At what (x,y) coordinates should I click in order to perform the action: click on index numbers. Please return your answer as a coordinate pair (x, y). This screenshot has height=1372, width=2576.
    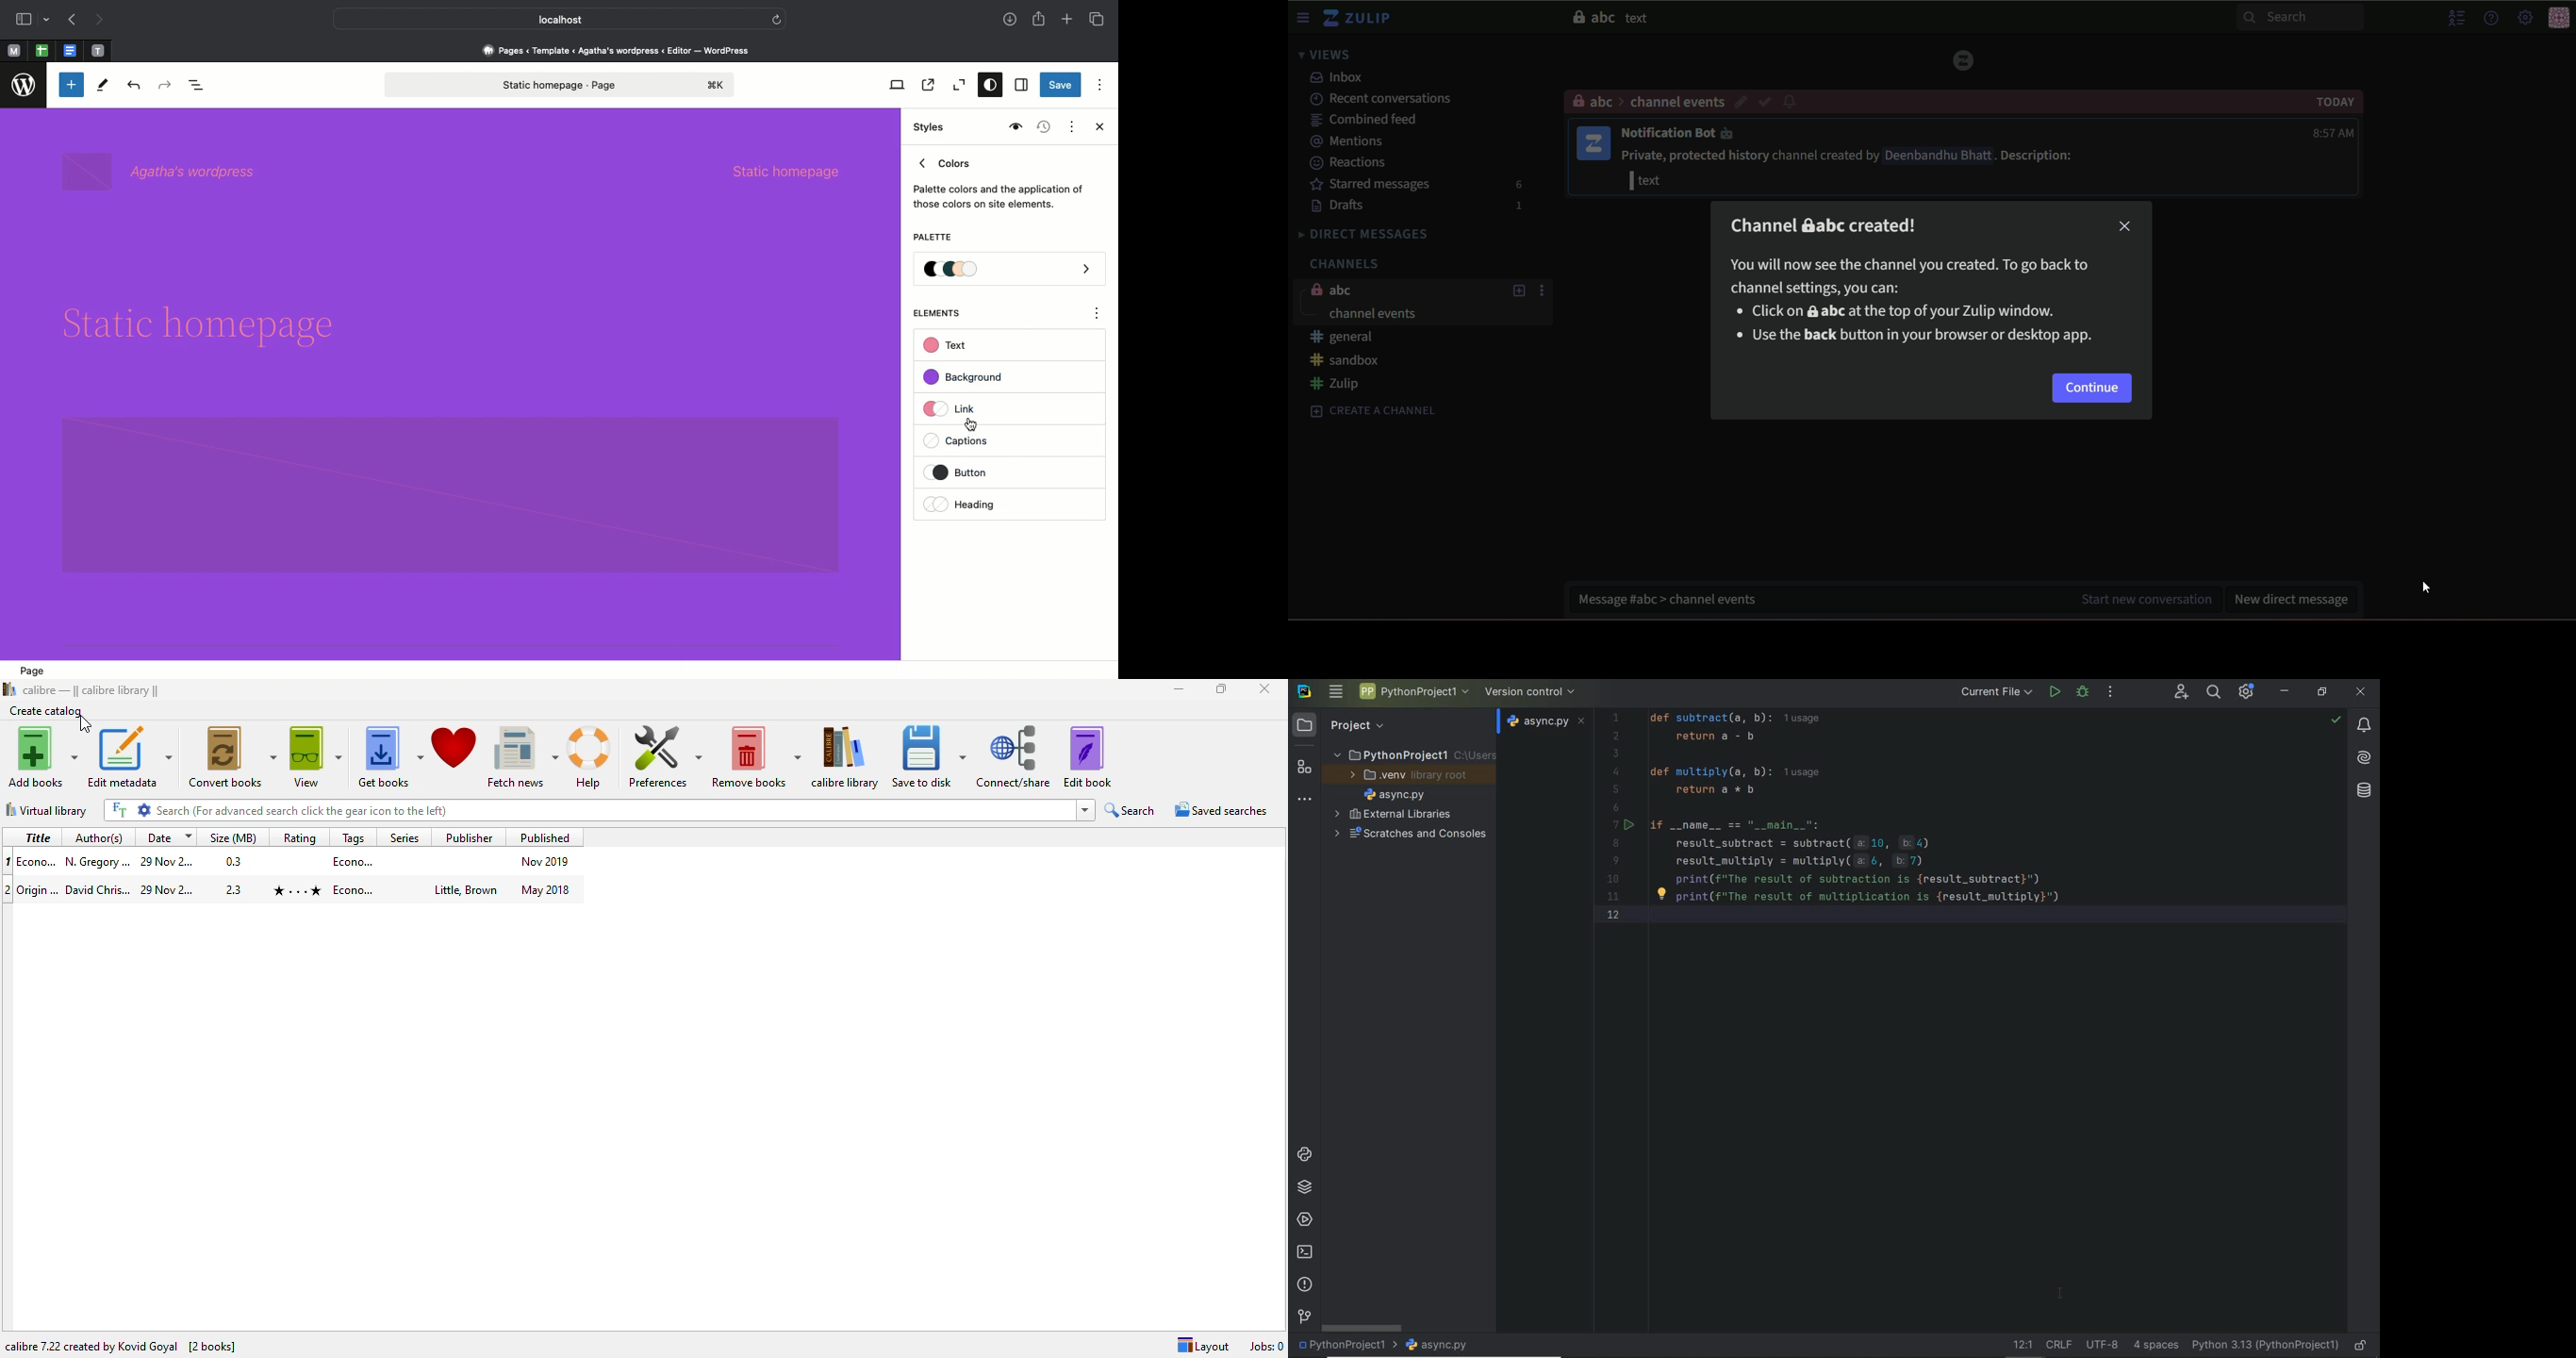
    Looking at the image, I should click on (7, 875).